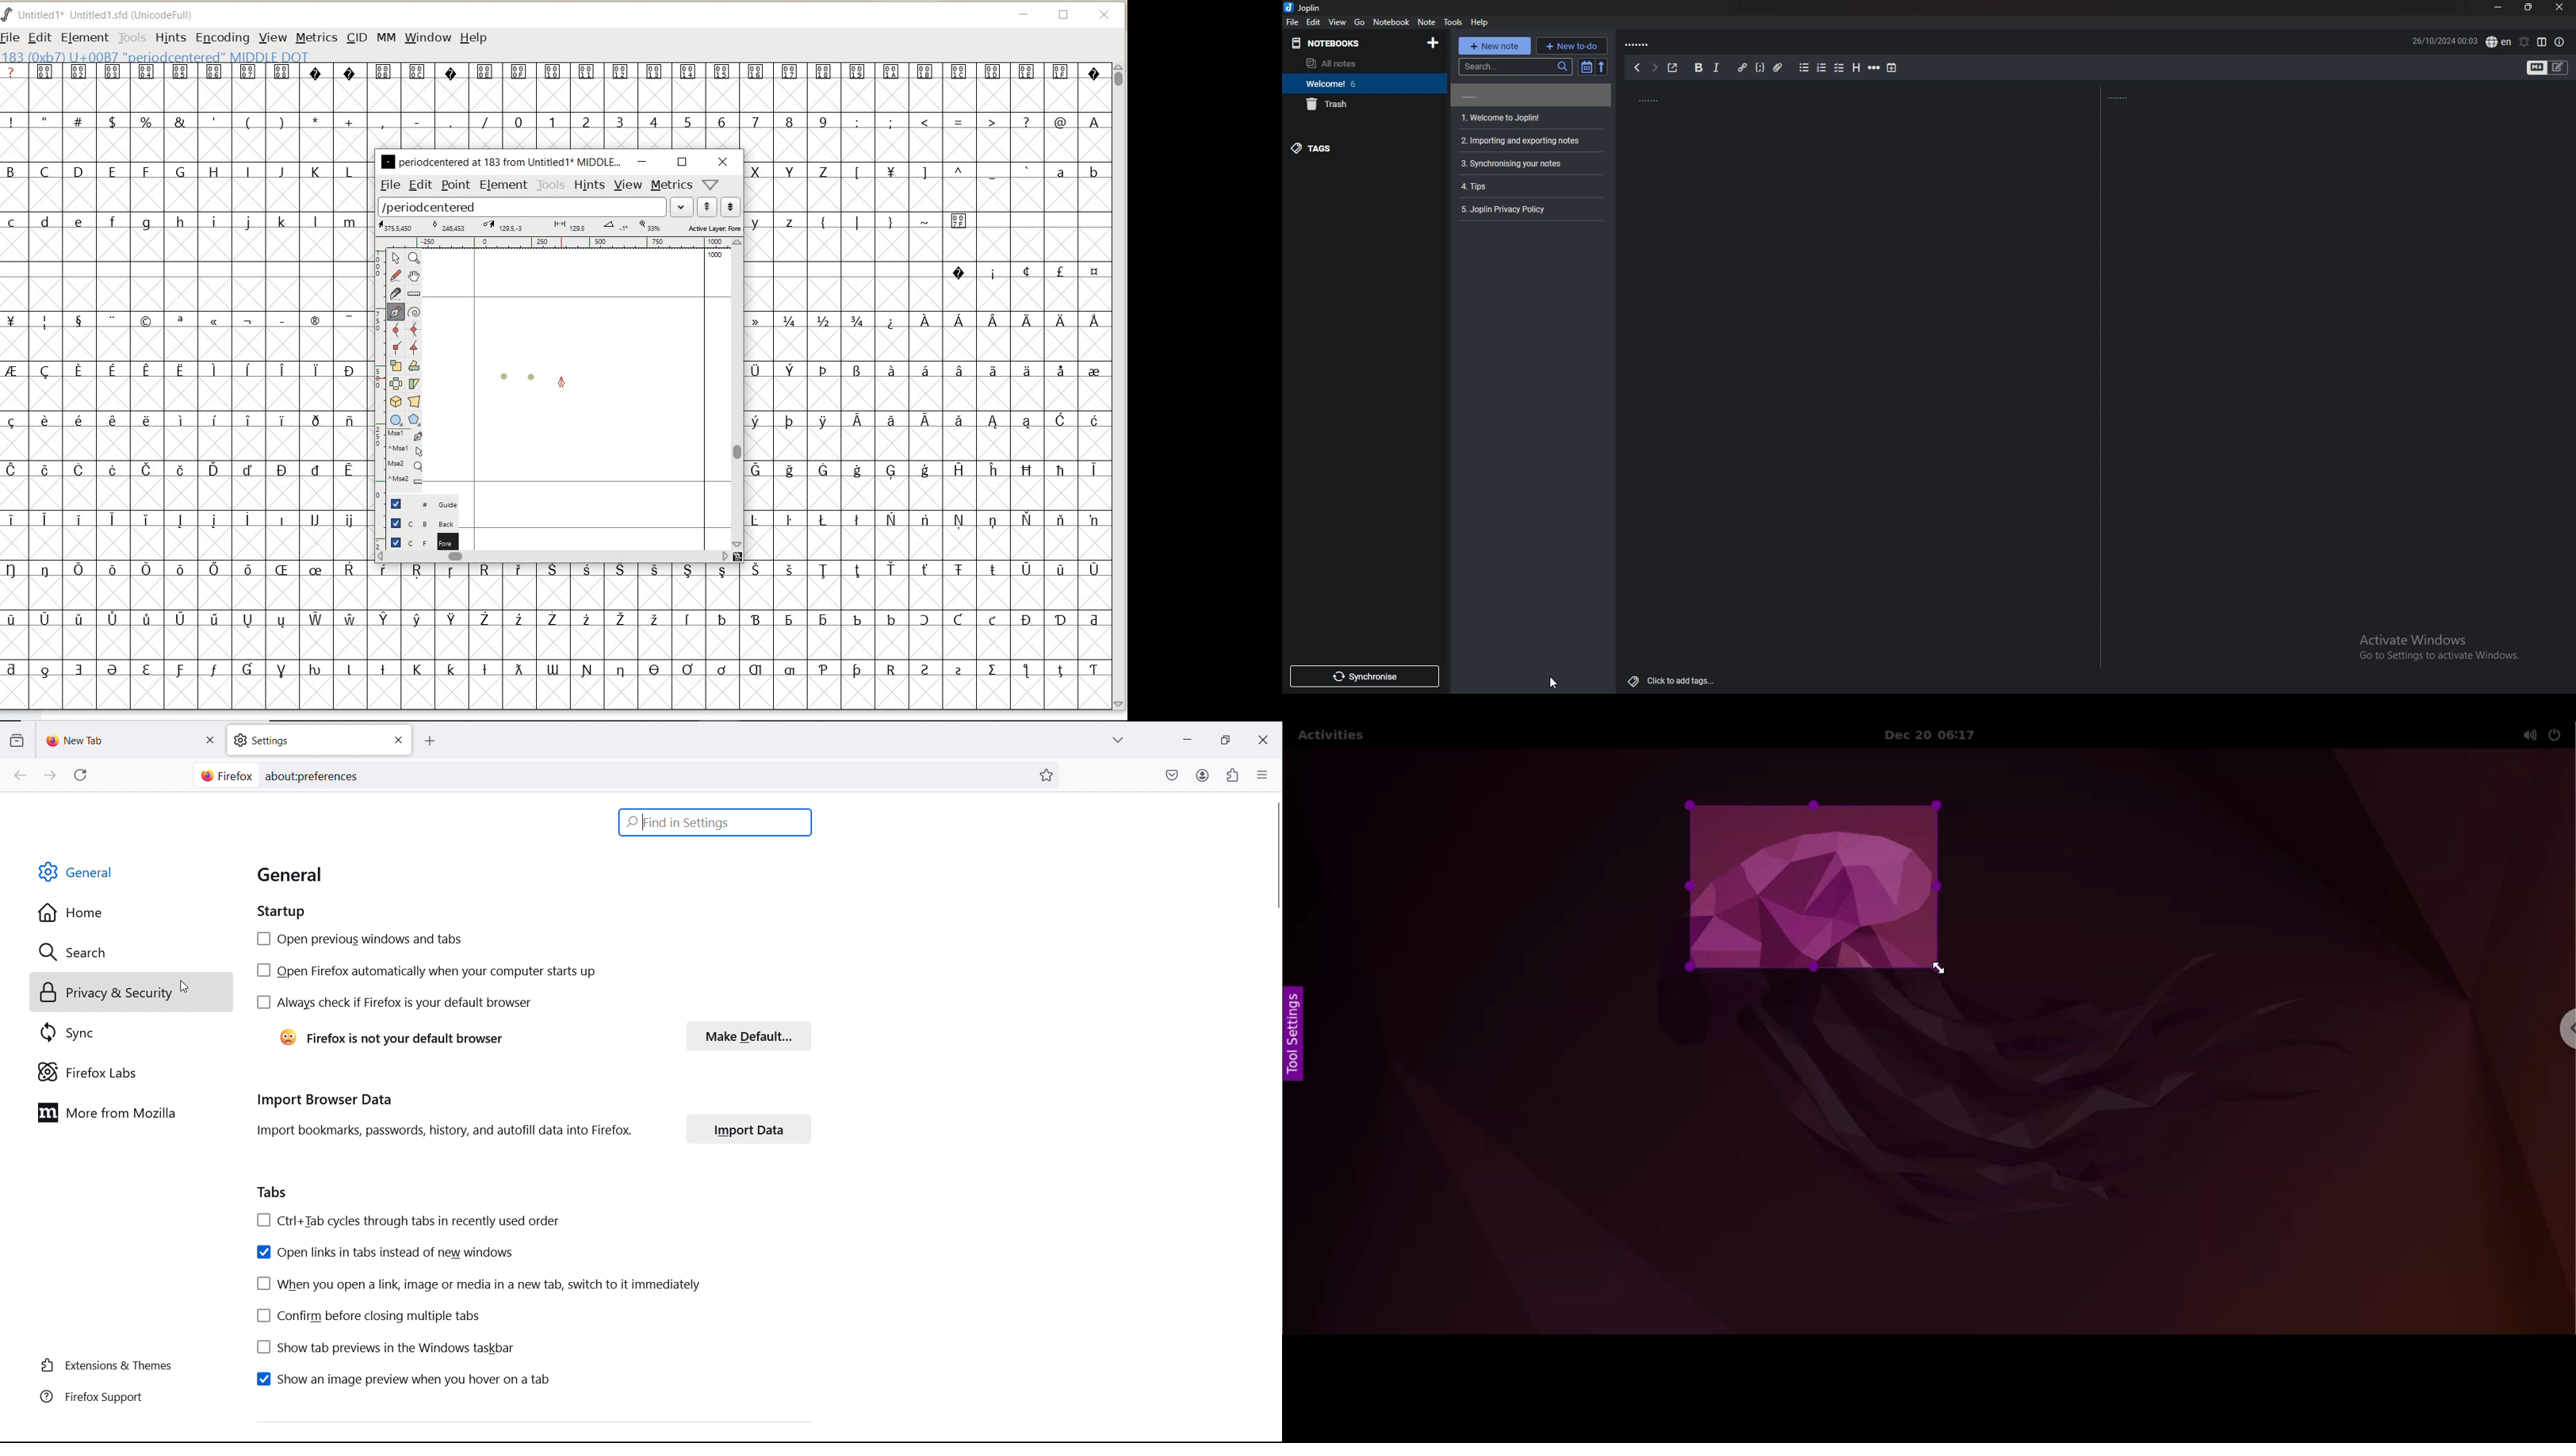  I want to click on italic, so click(1716, 67).